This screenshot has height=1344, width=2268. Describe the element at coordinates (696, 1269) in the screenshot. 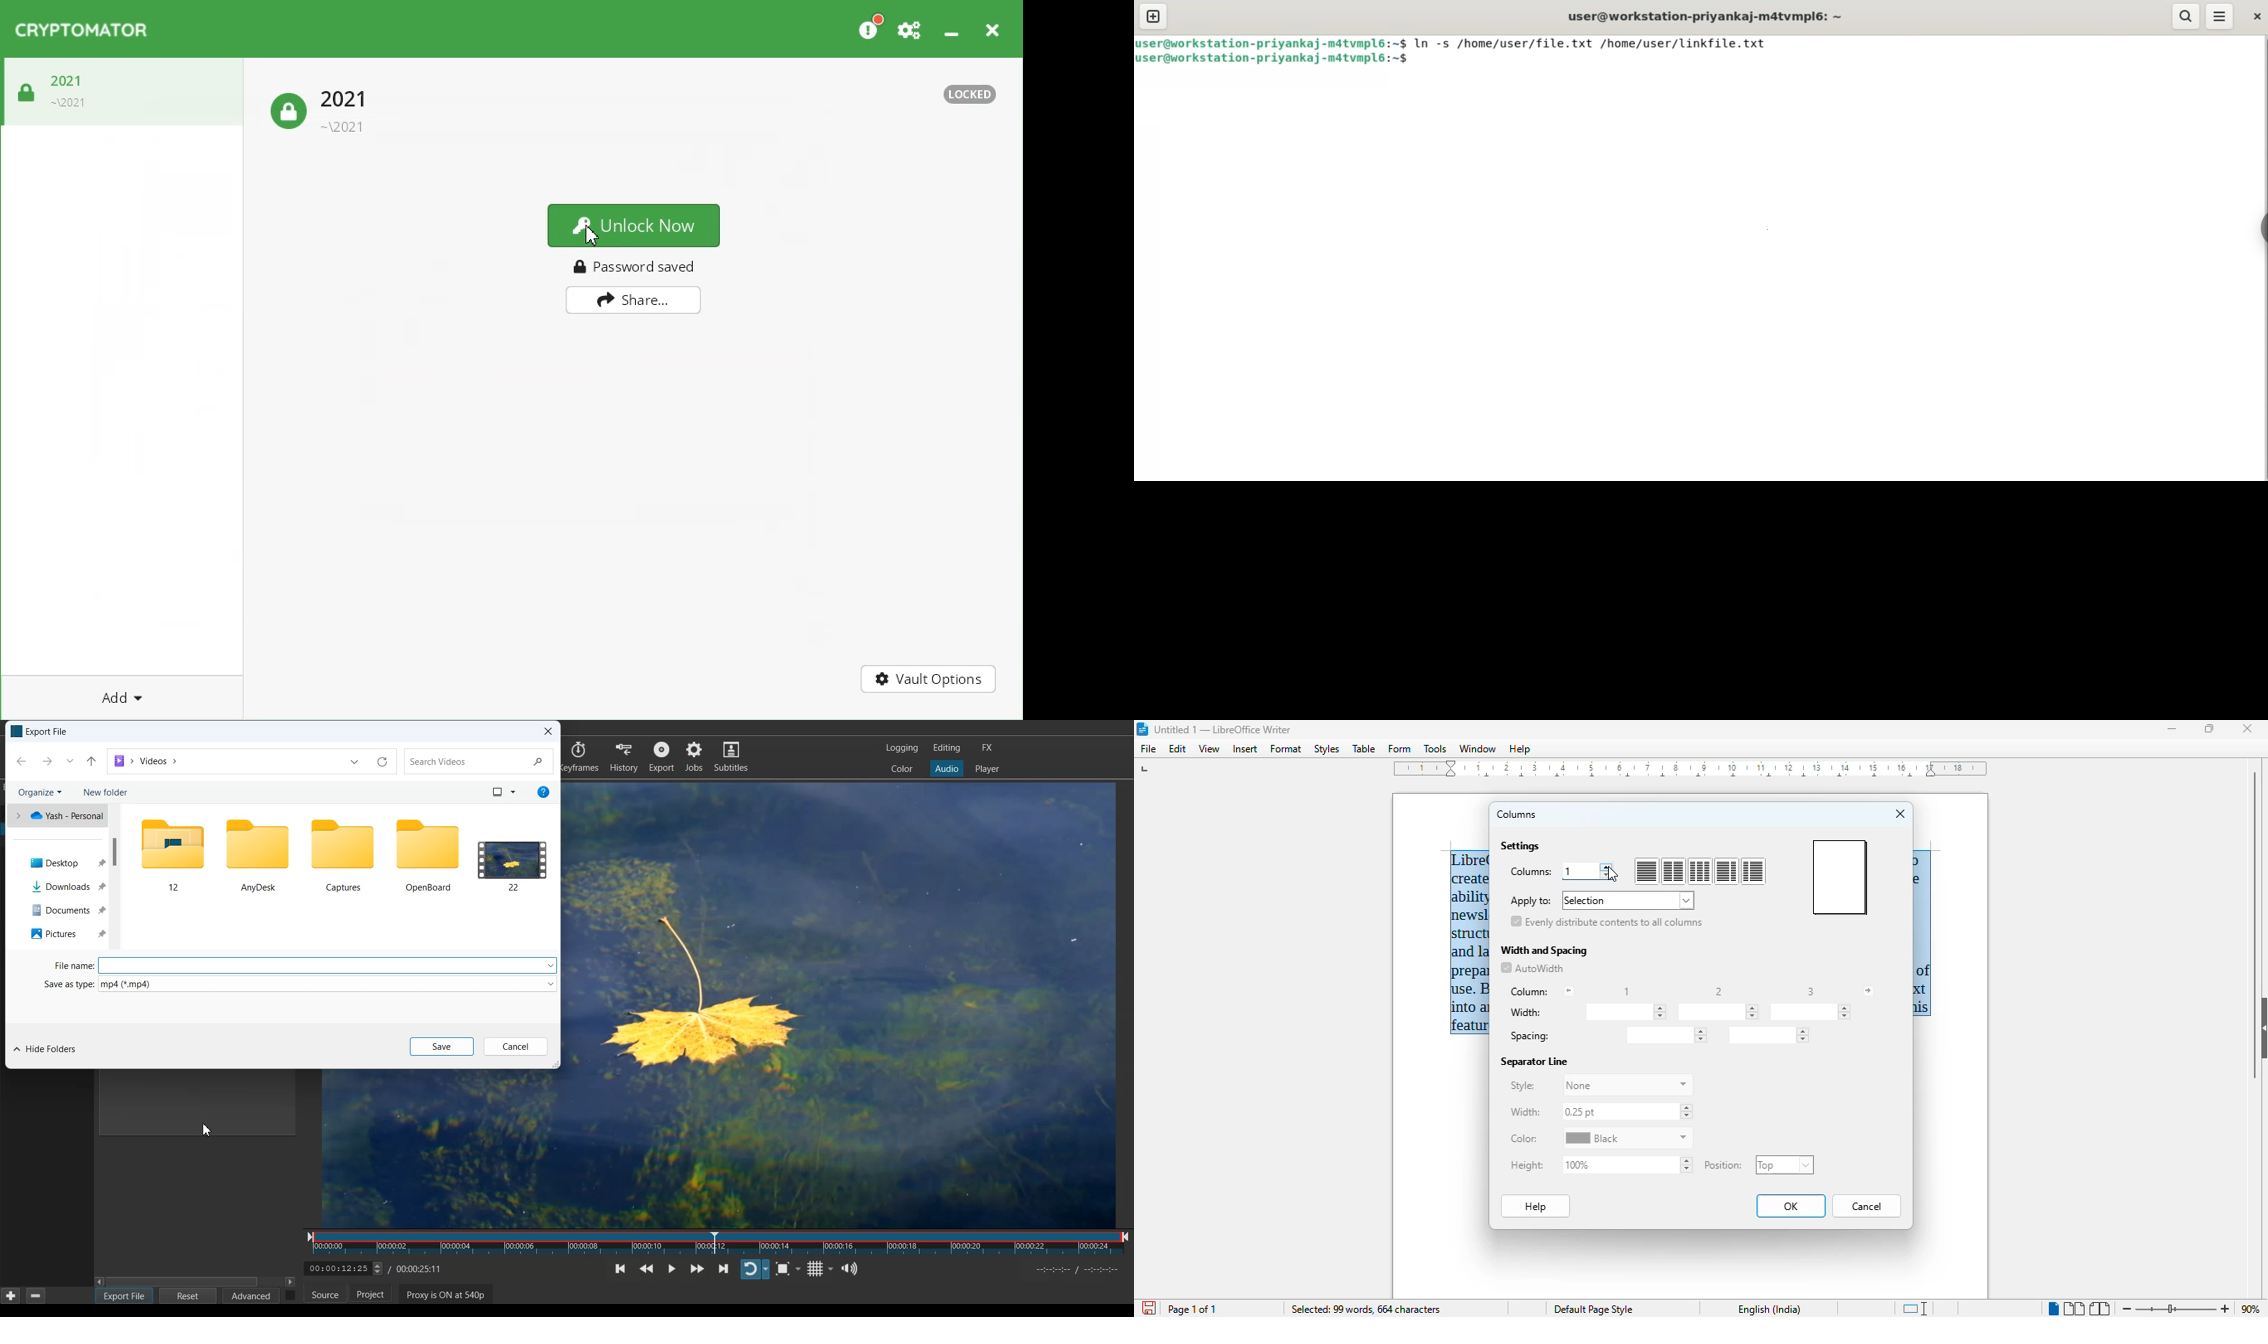

I see `Play quickly forwards` at that location.